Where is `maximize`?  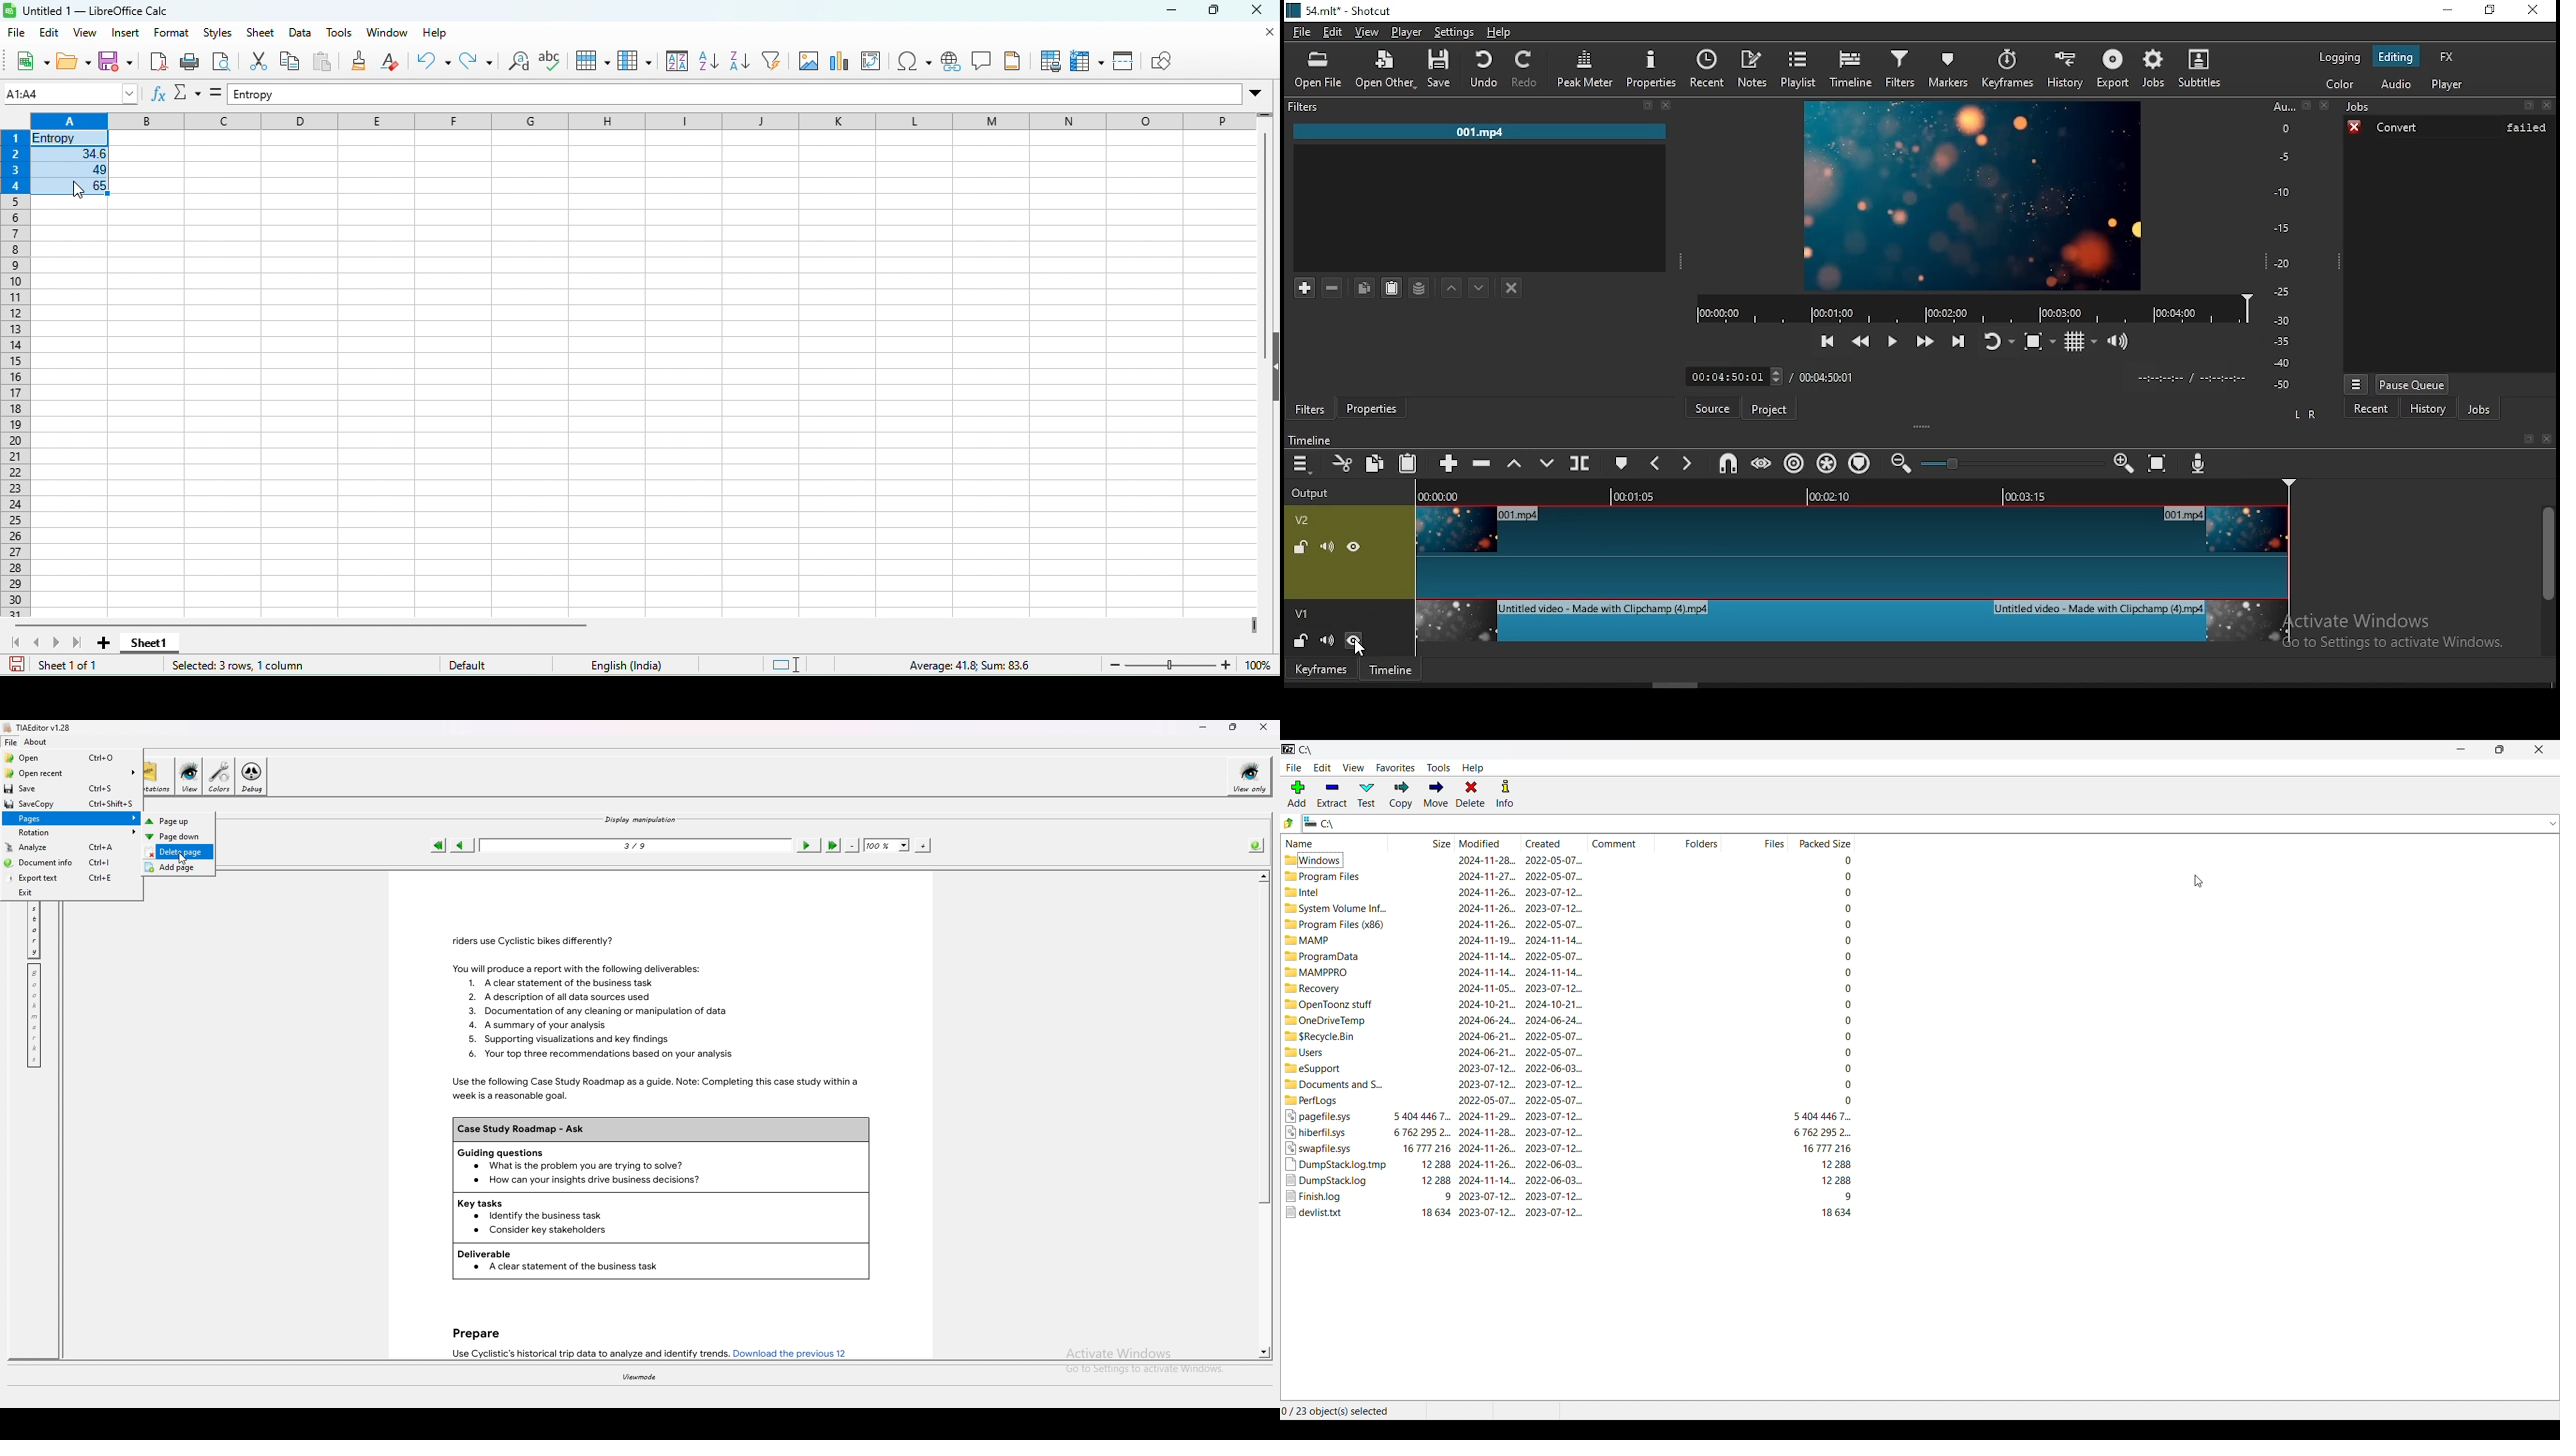
maximize is located at coordinates (1217, 12).